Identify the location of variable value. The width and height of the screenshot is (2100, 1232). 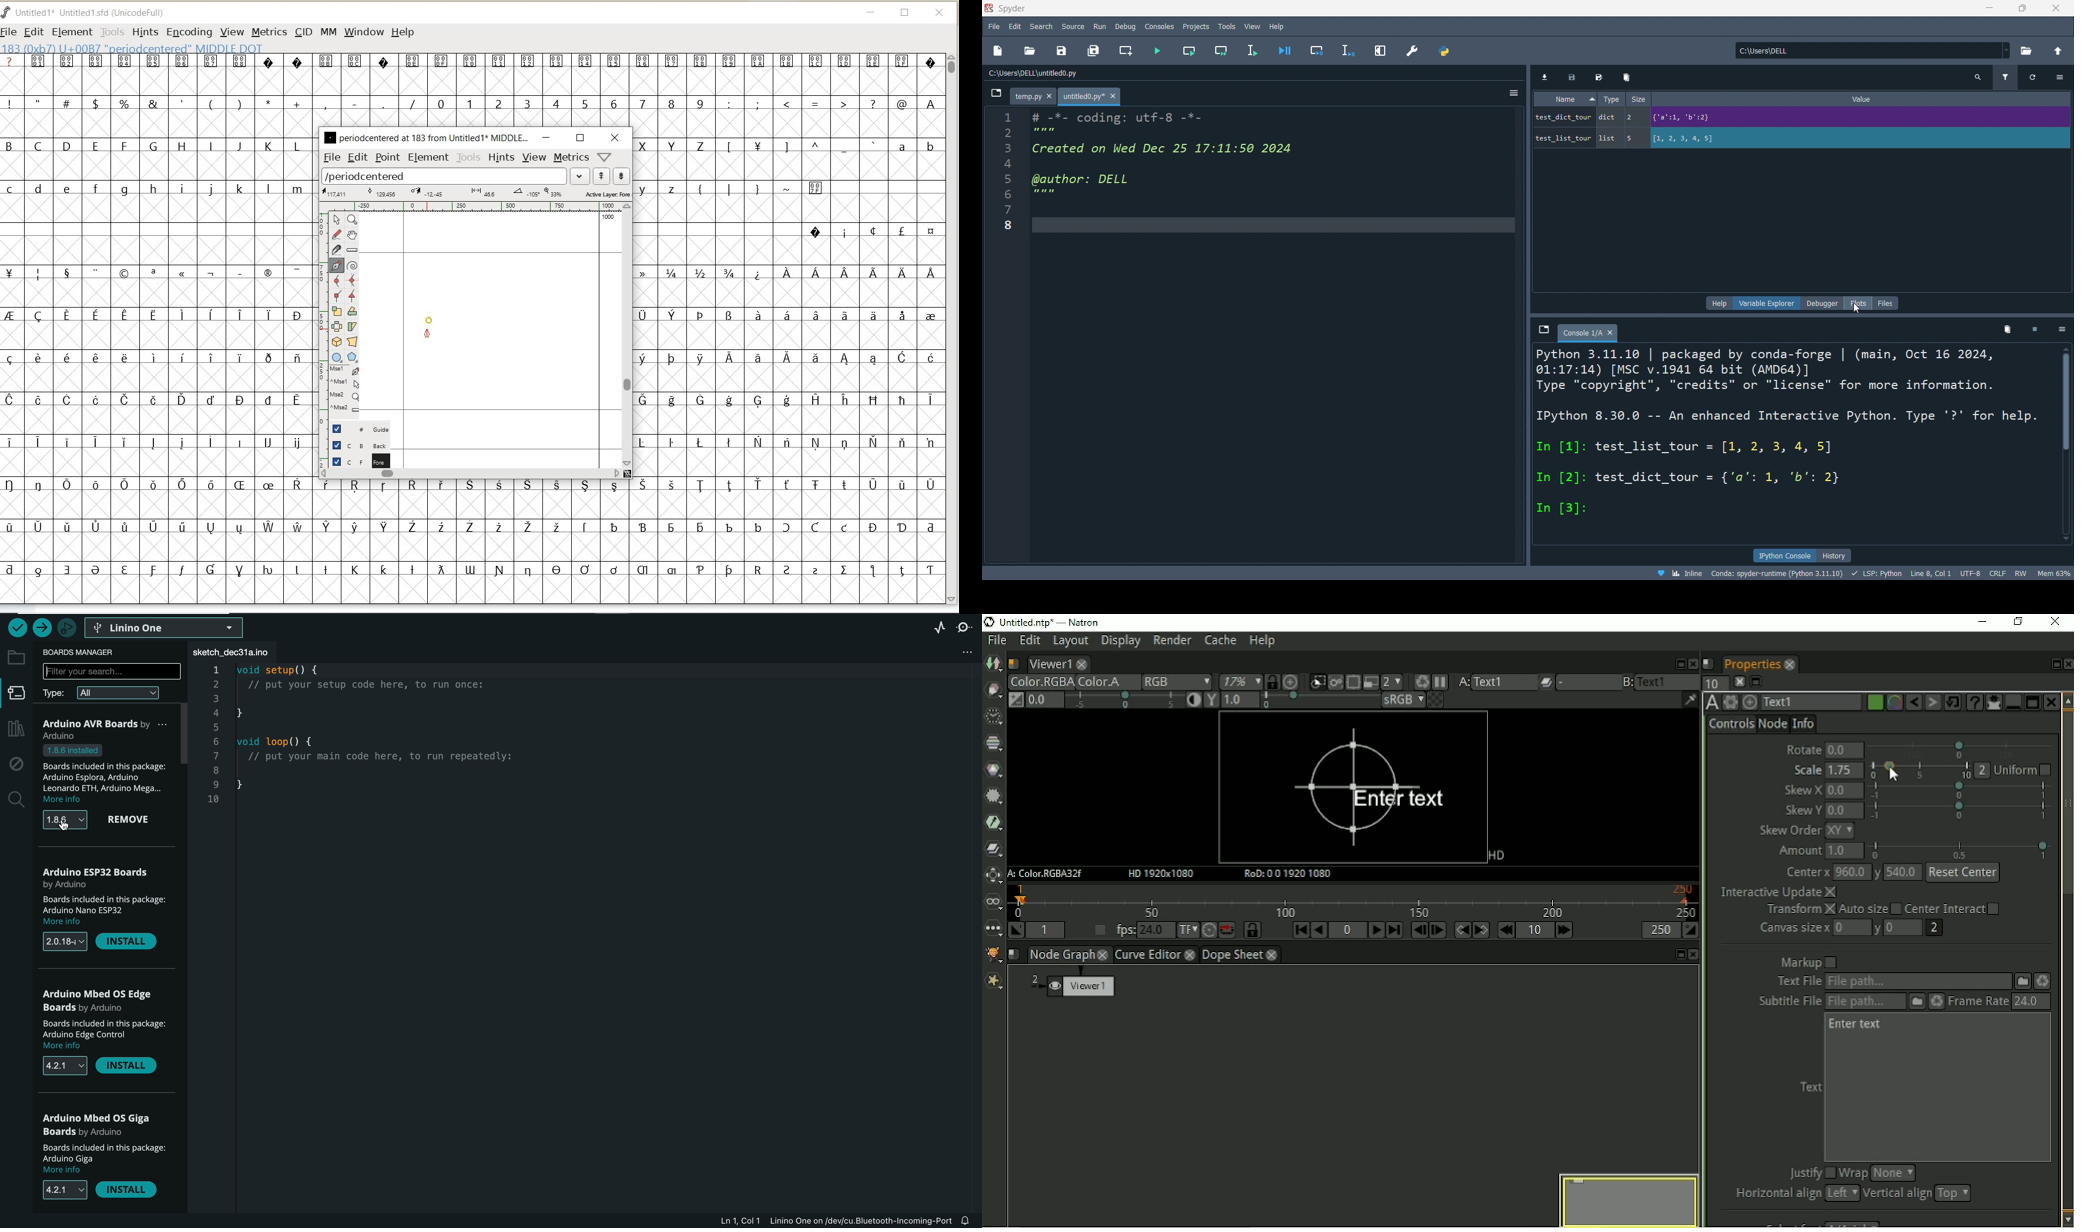
(1686, 118).